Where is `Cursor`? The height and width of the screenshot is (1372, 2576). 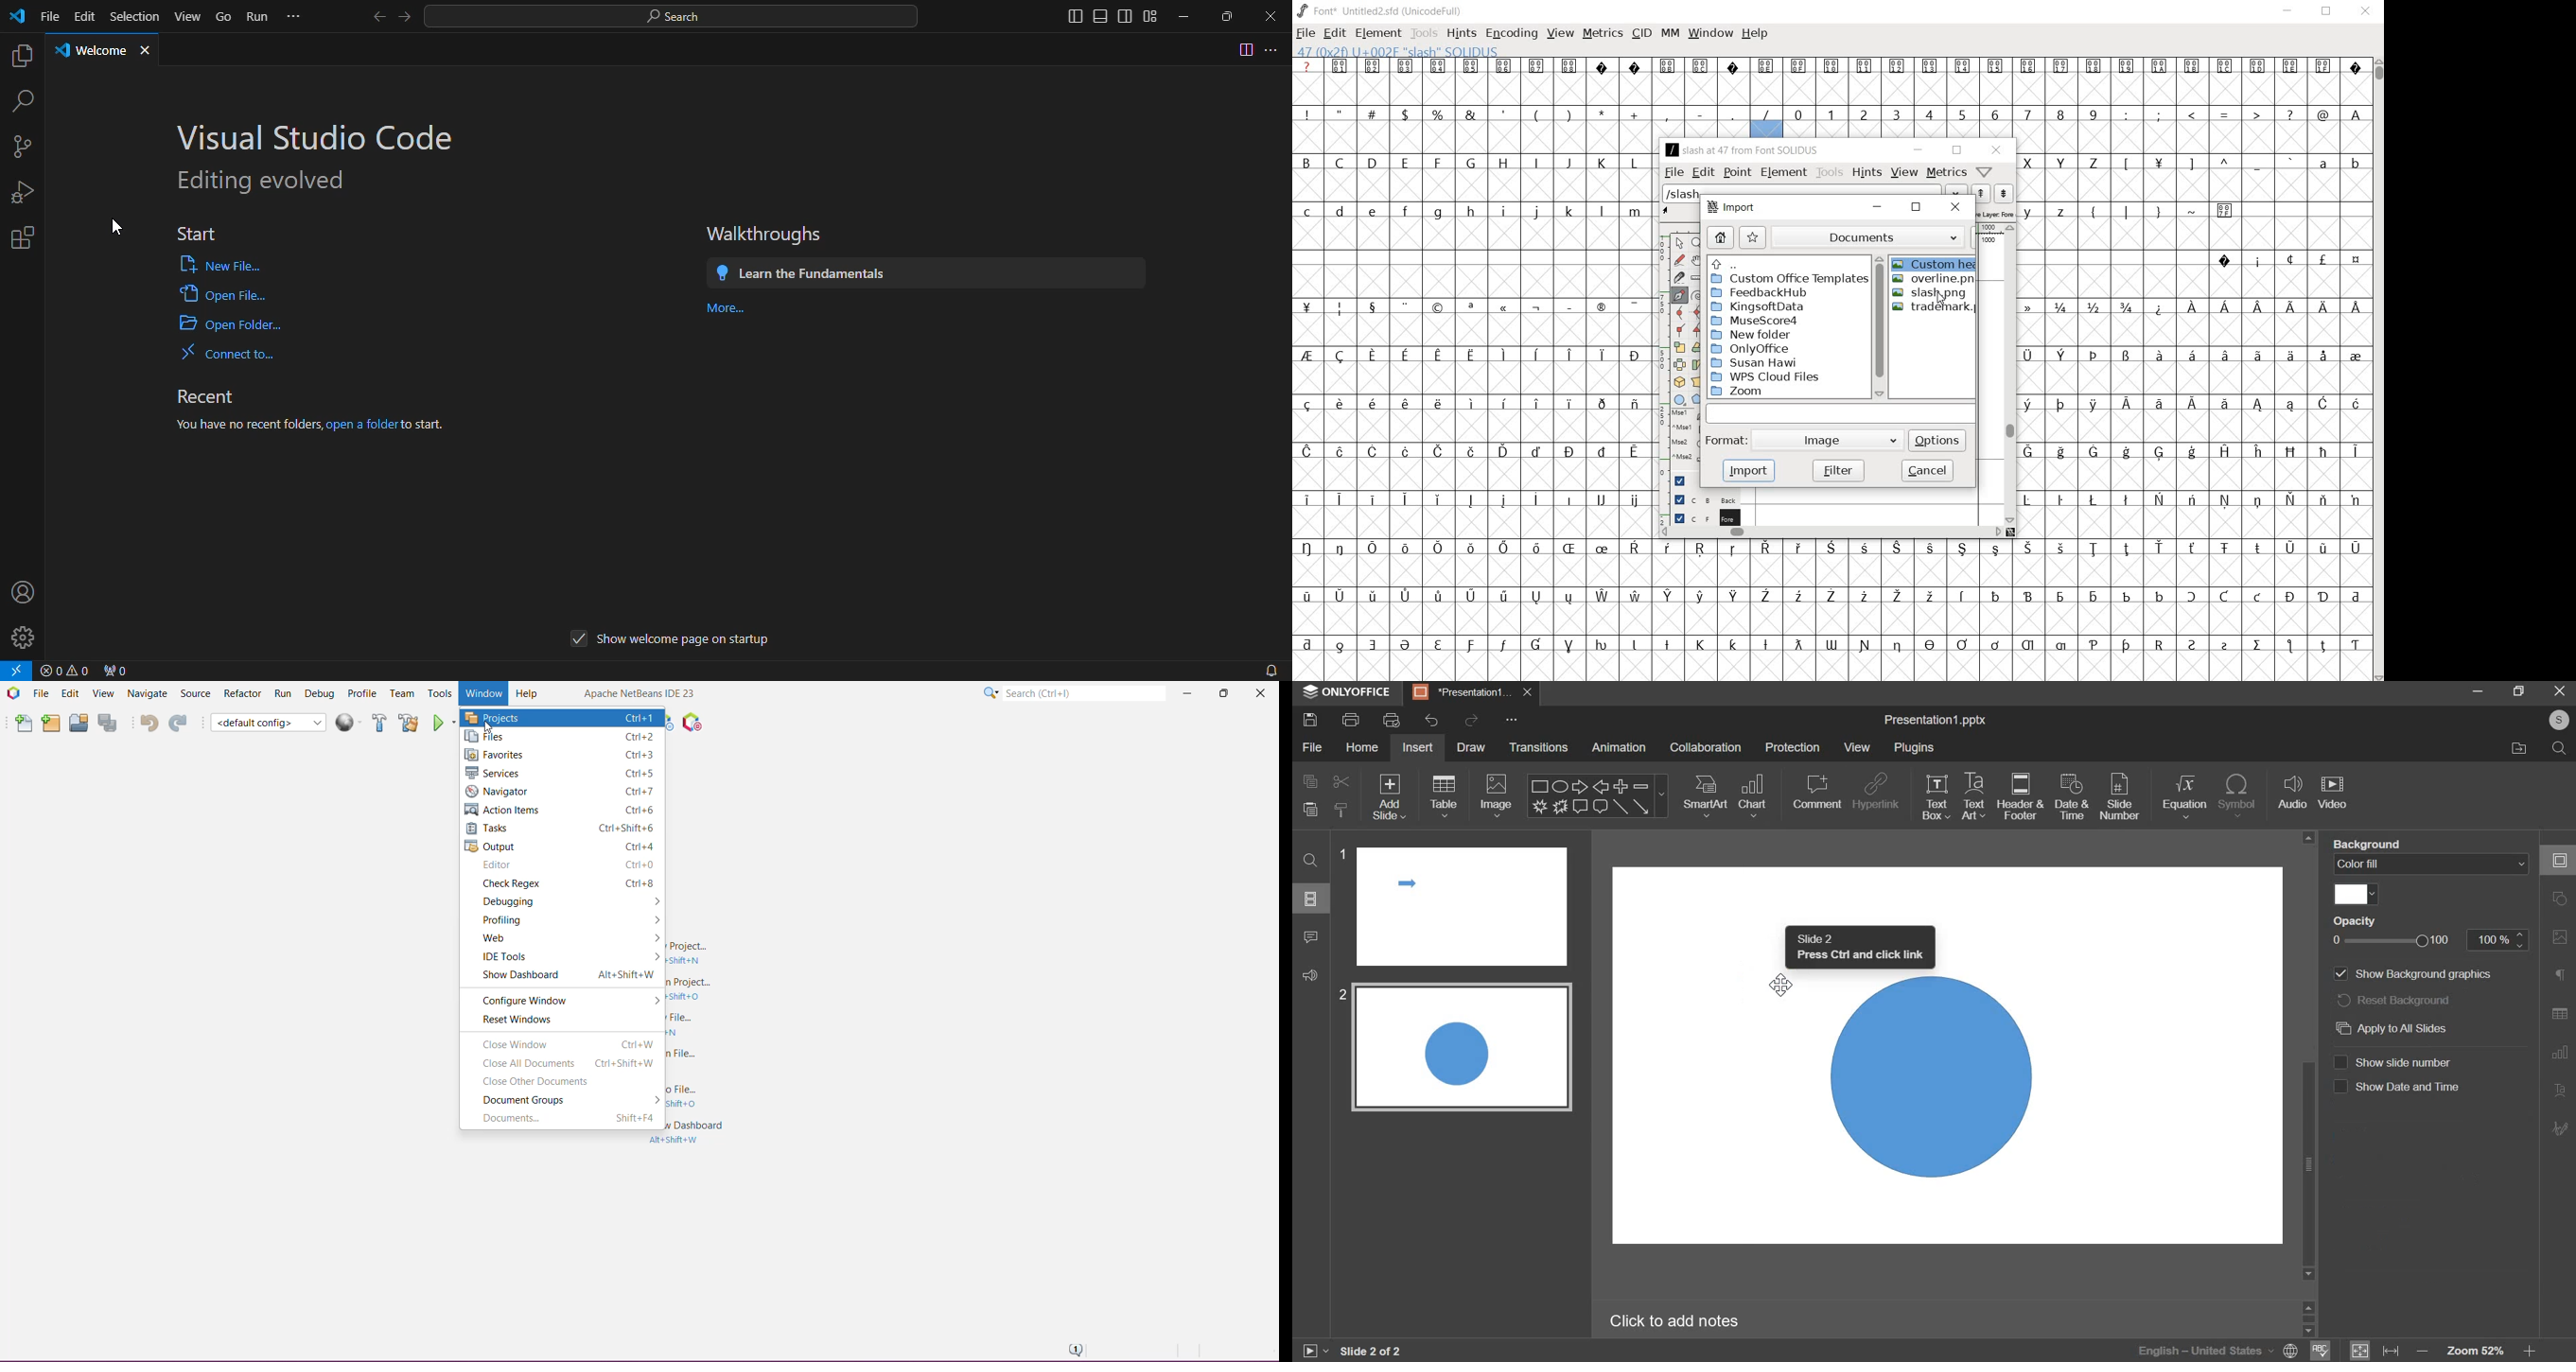
Cursor is located at coordinates (1782, 987).